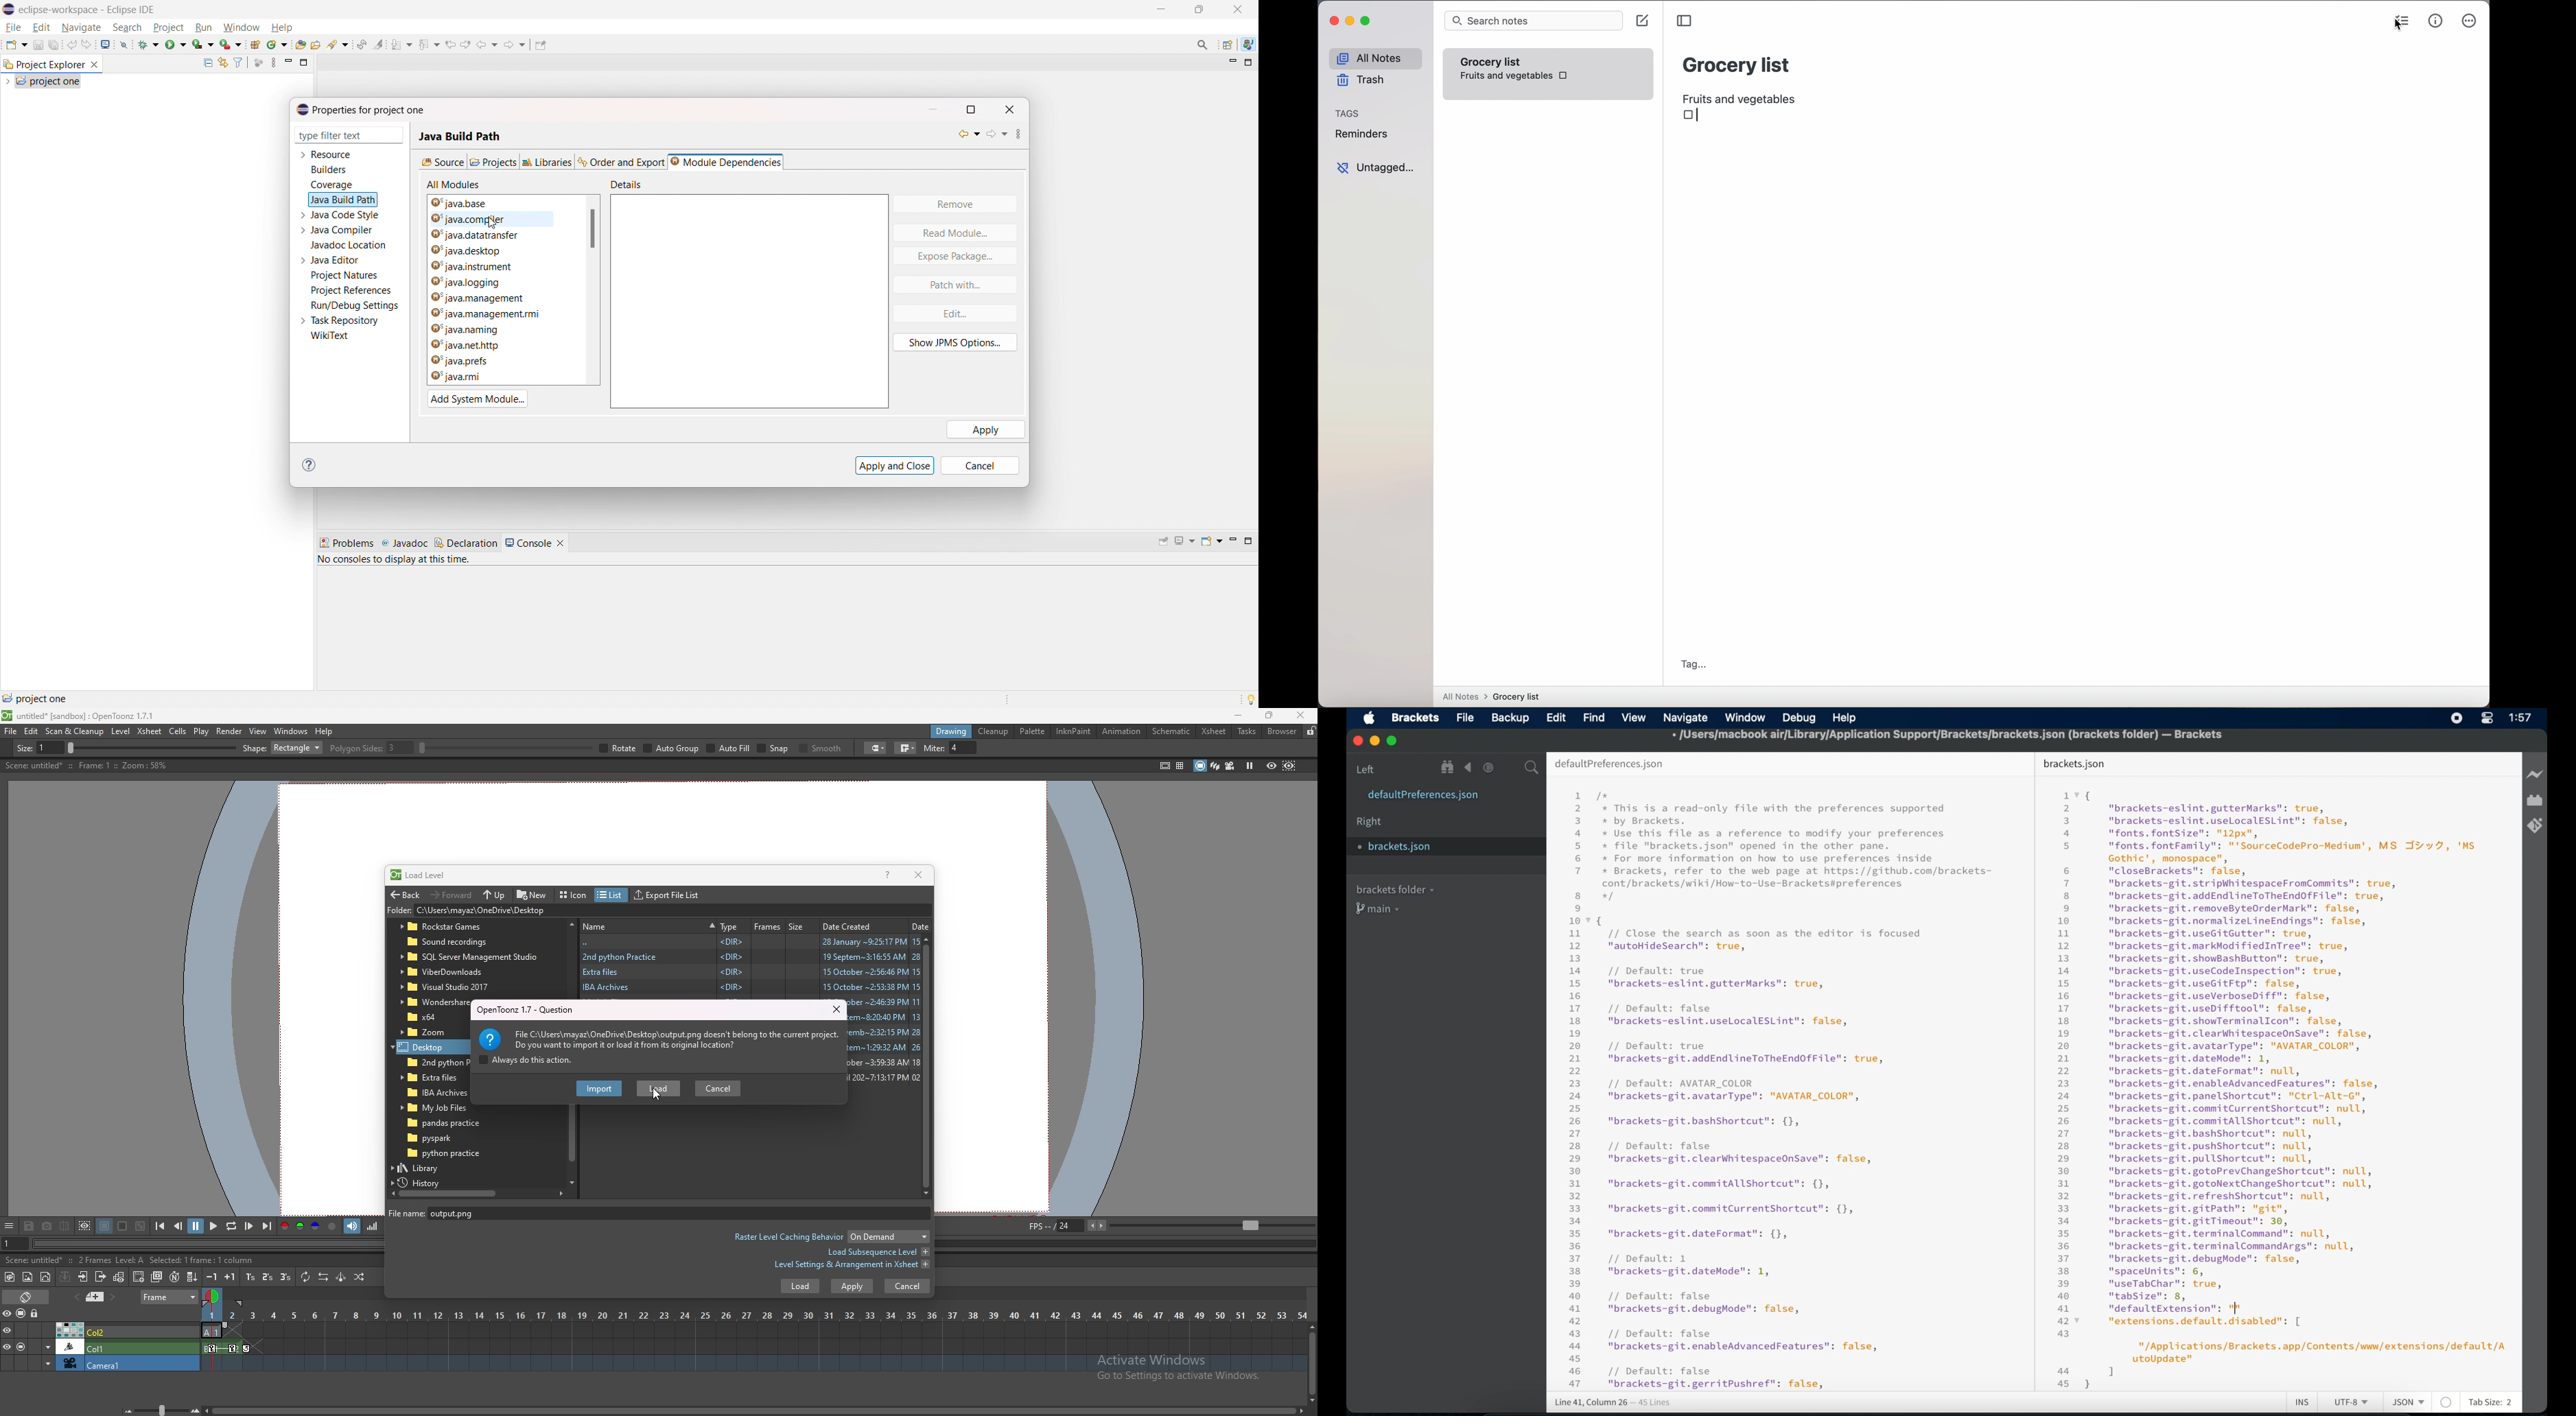 The height and width of the screenshot is (1428, 2576). What do you see at coordinates (71, 44) in the screenshot?
I see `undo` at bounding box center [71, 44].